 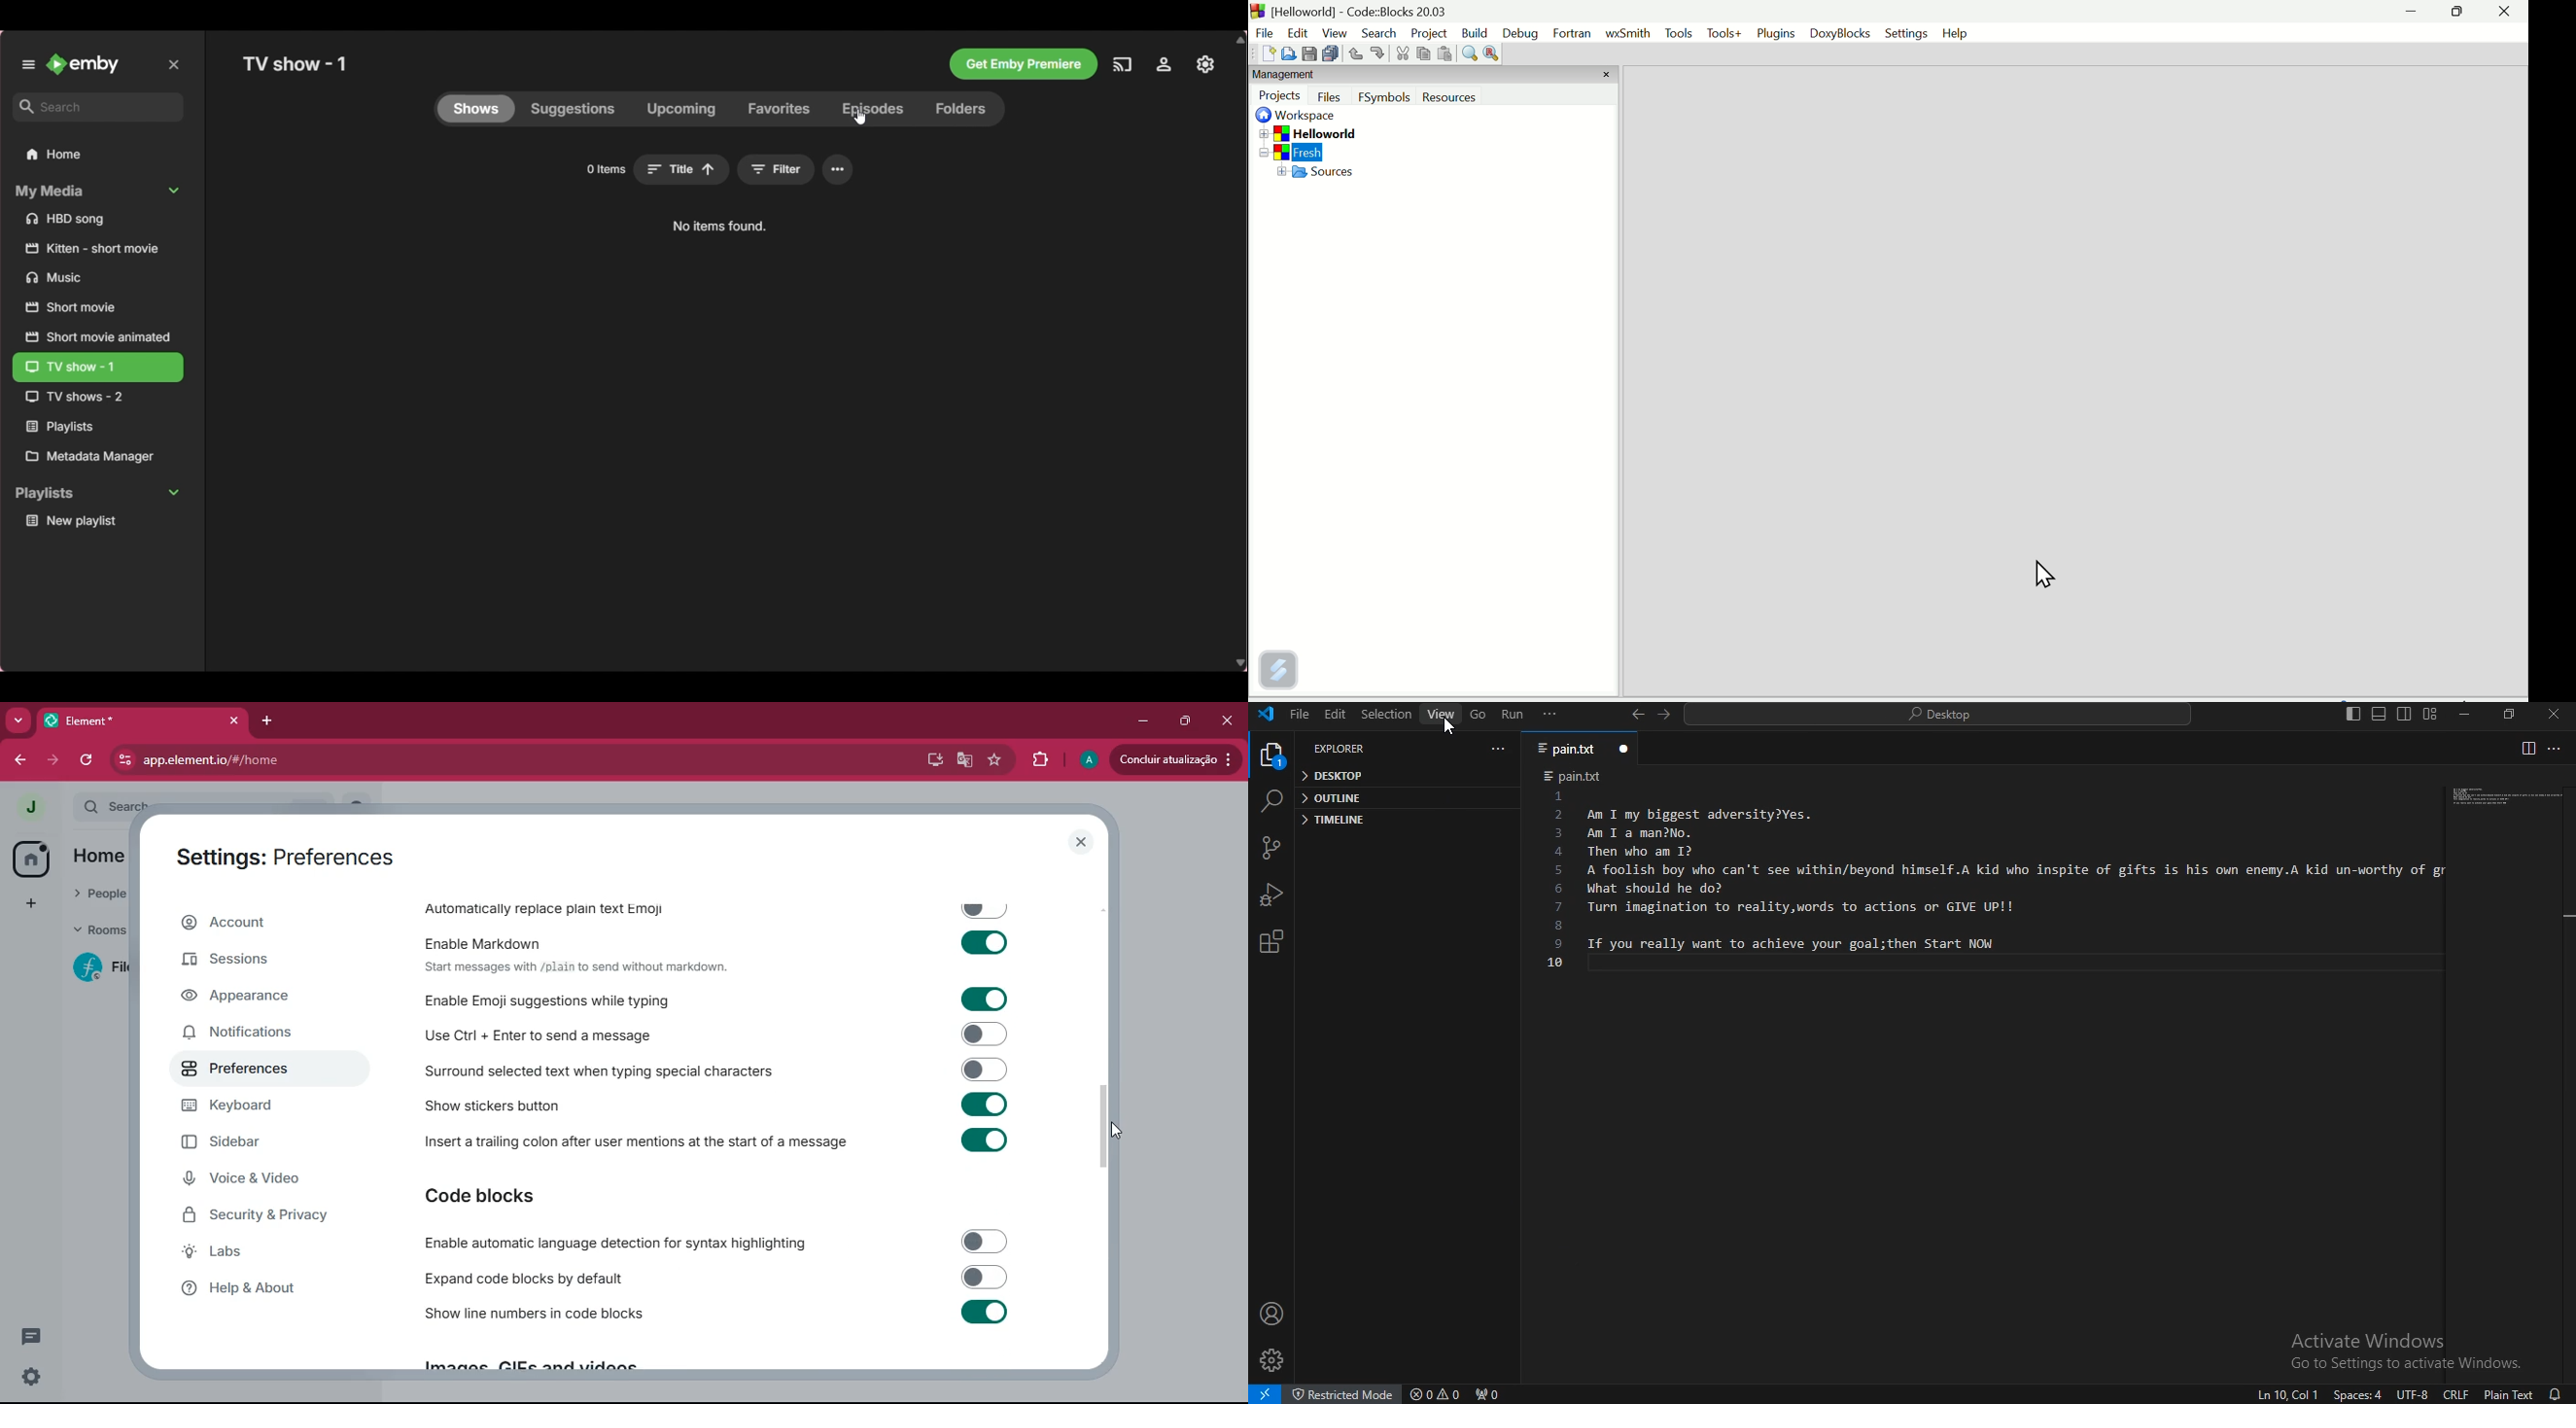 What do you see at coordinates (721, 1109) in the screenshot?
I see `Show stickers button` at bounding box center [721, 1109].